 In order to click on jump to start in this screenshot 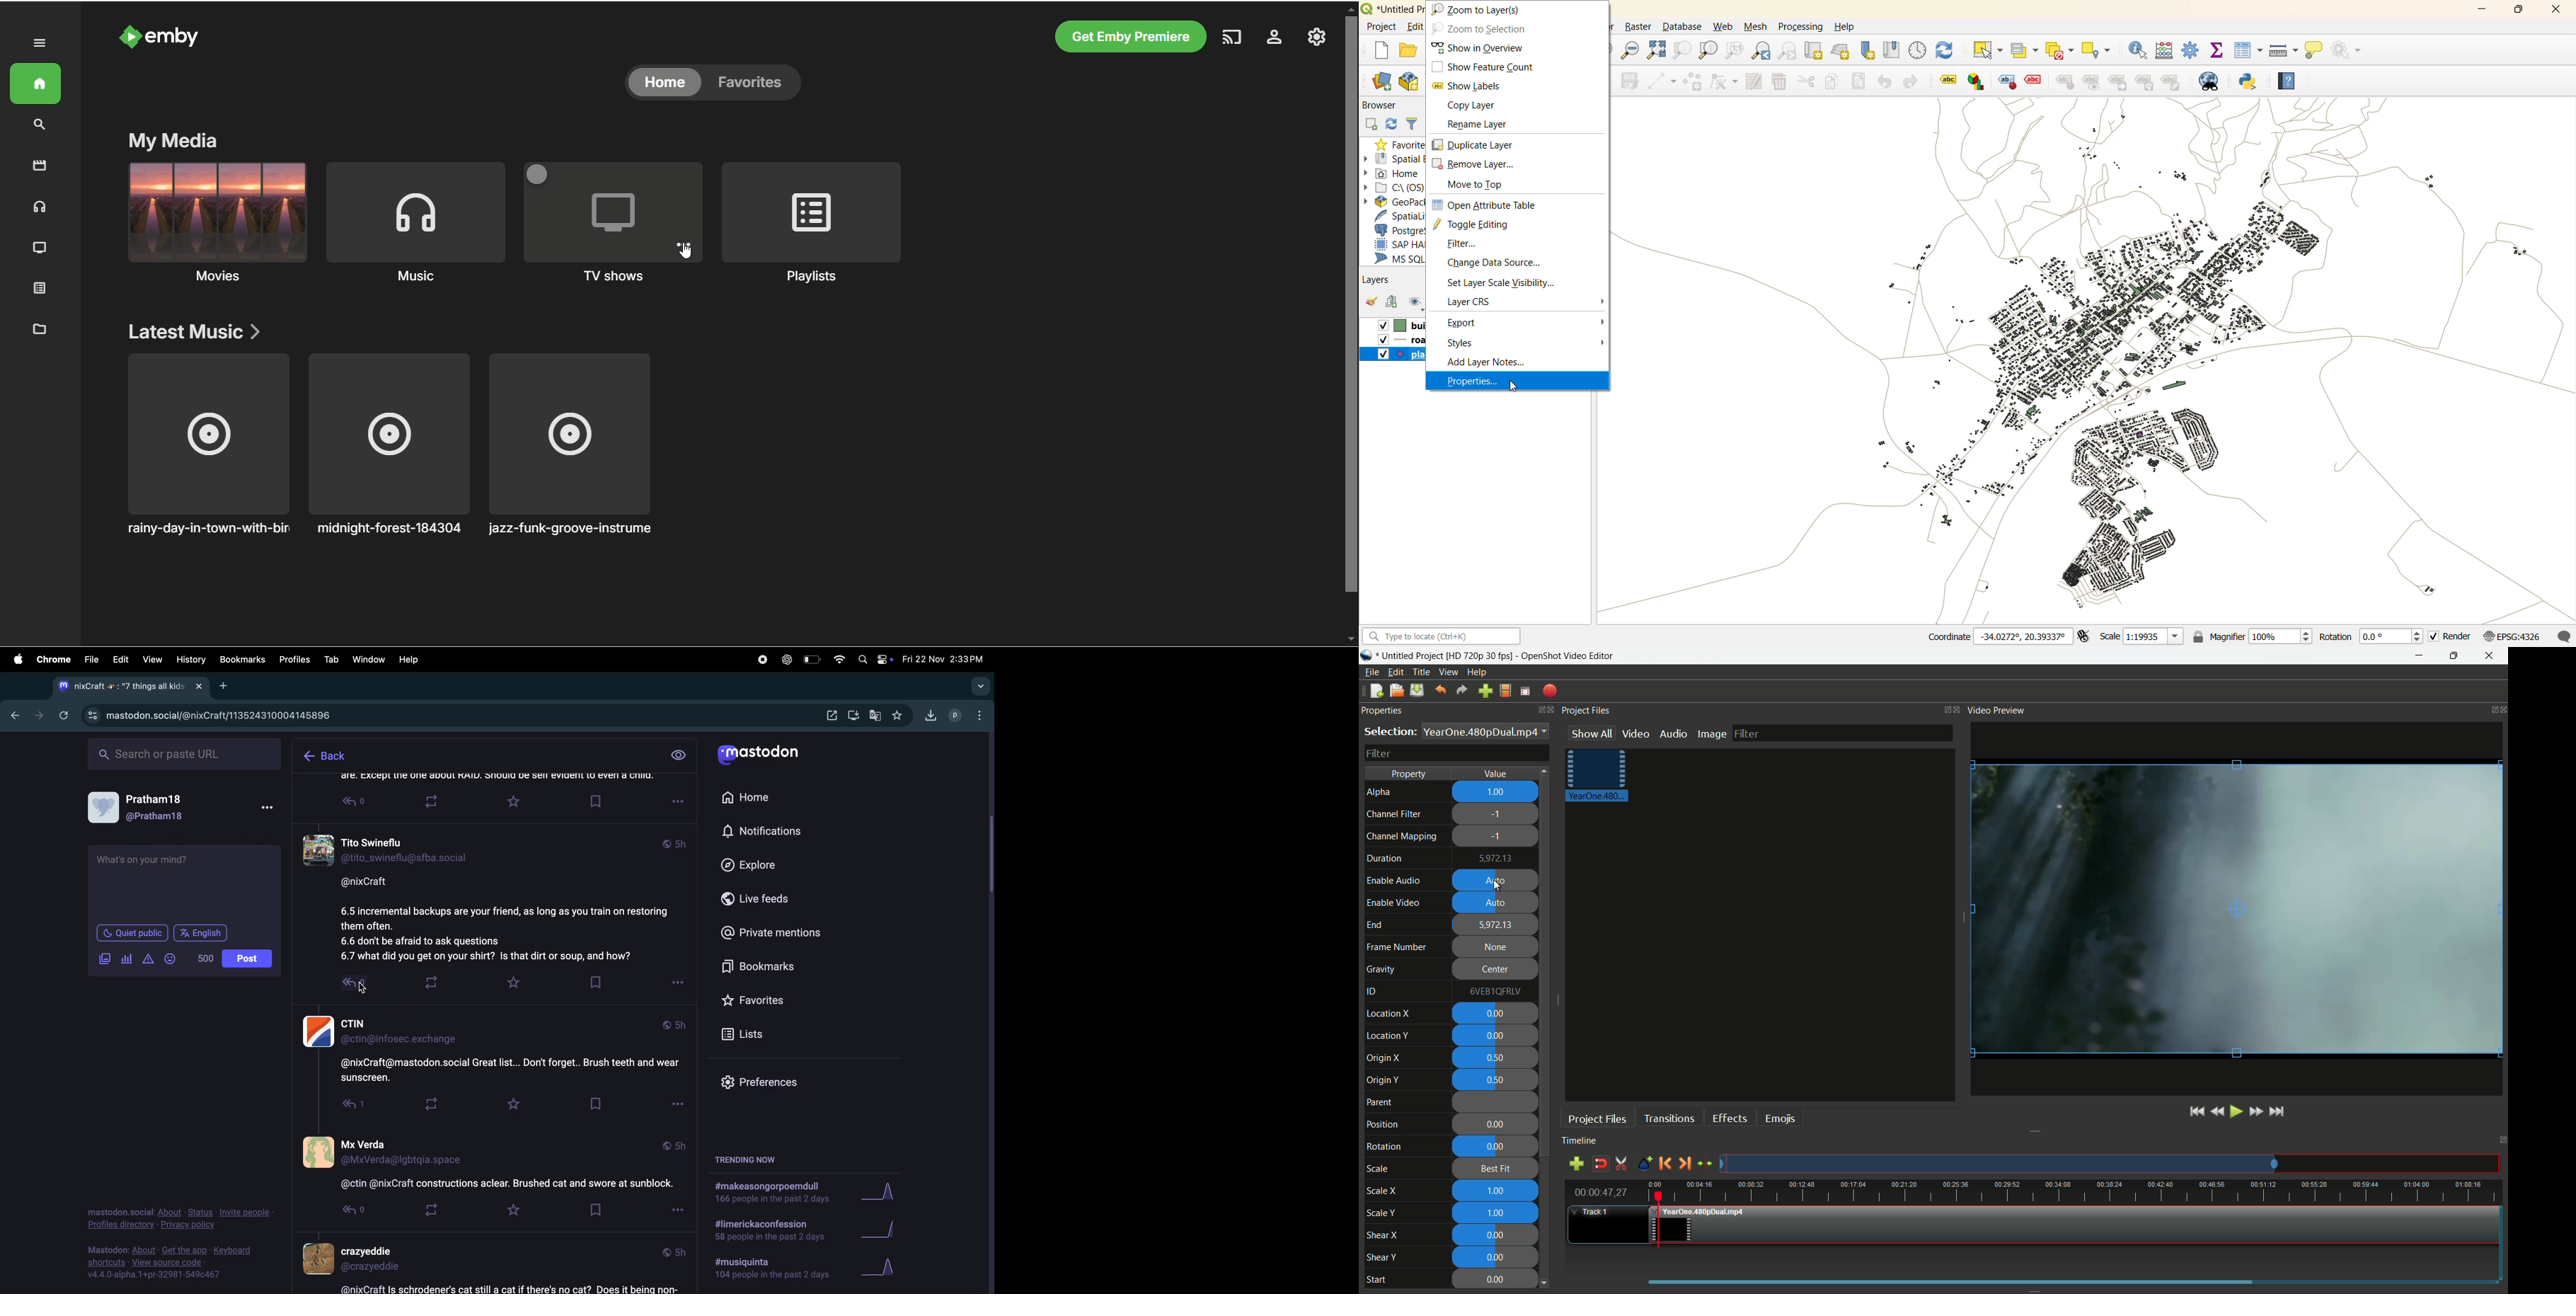, I will do `click(2138, 1112)`.